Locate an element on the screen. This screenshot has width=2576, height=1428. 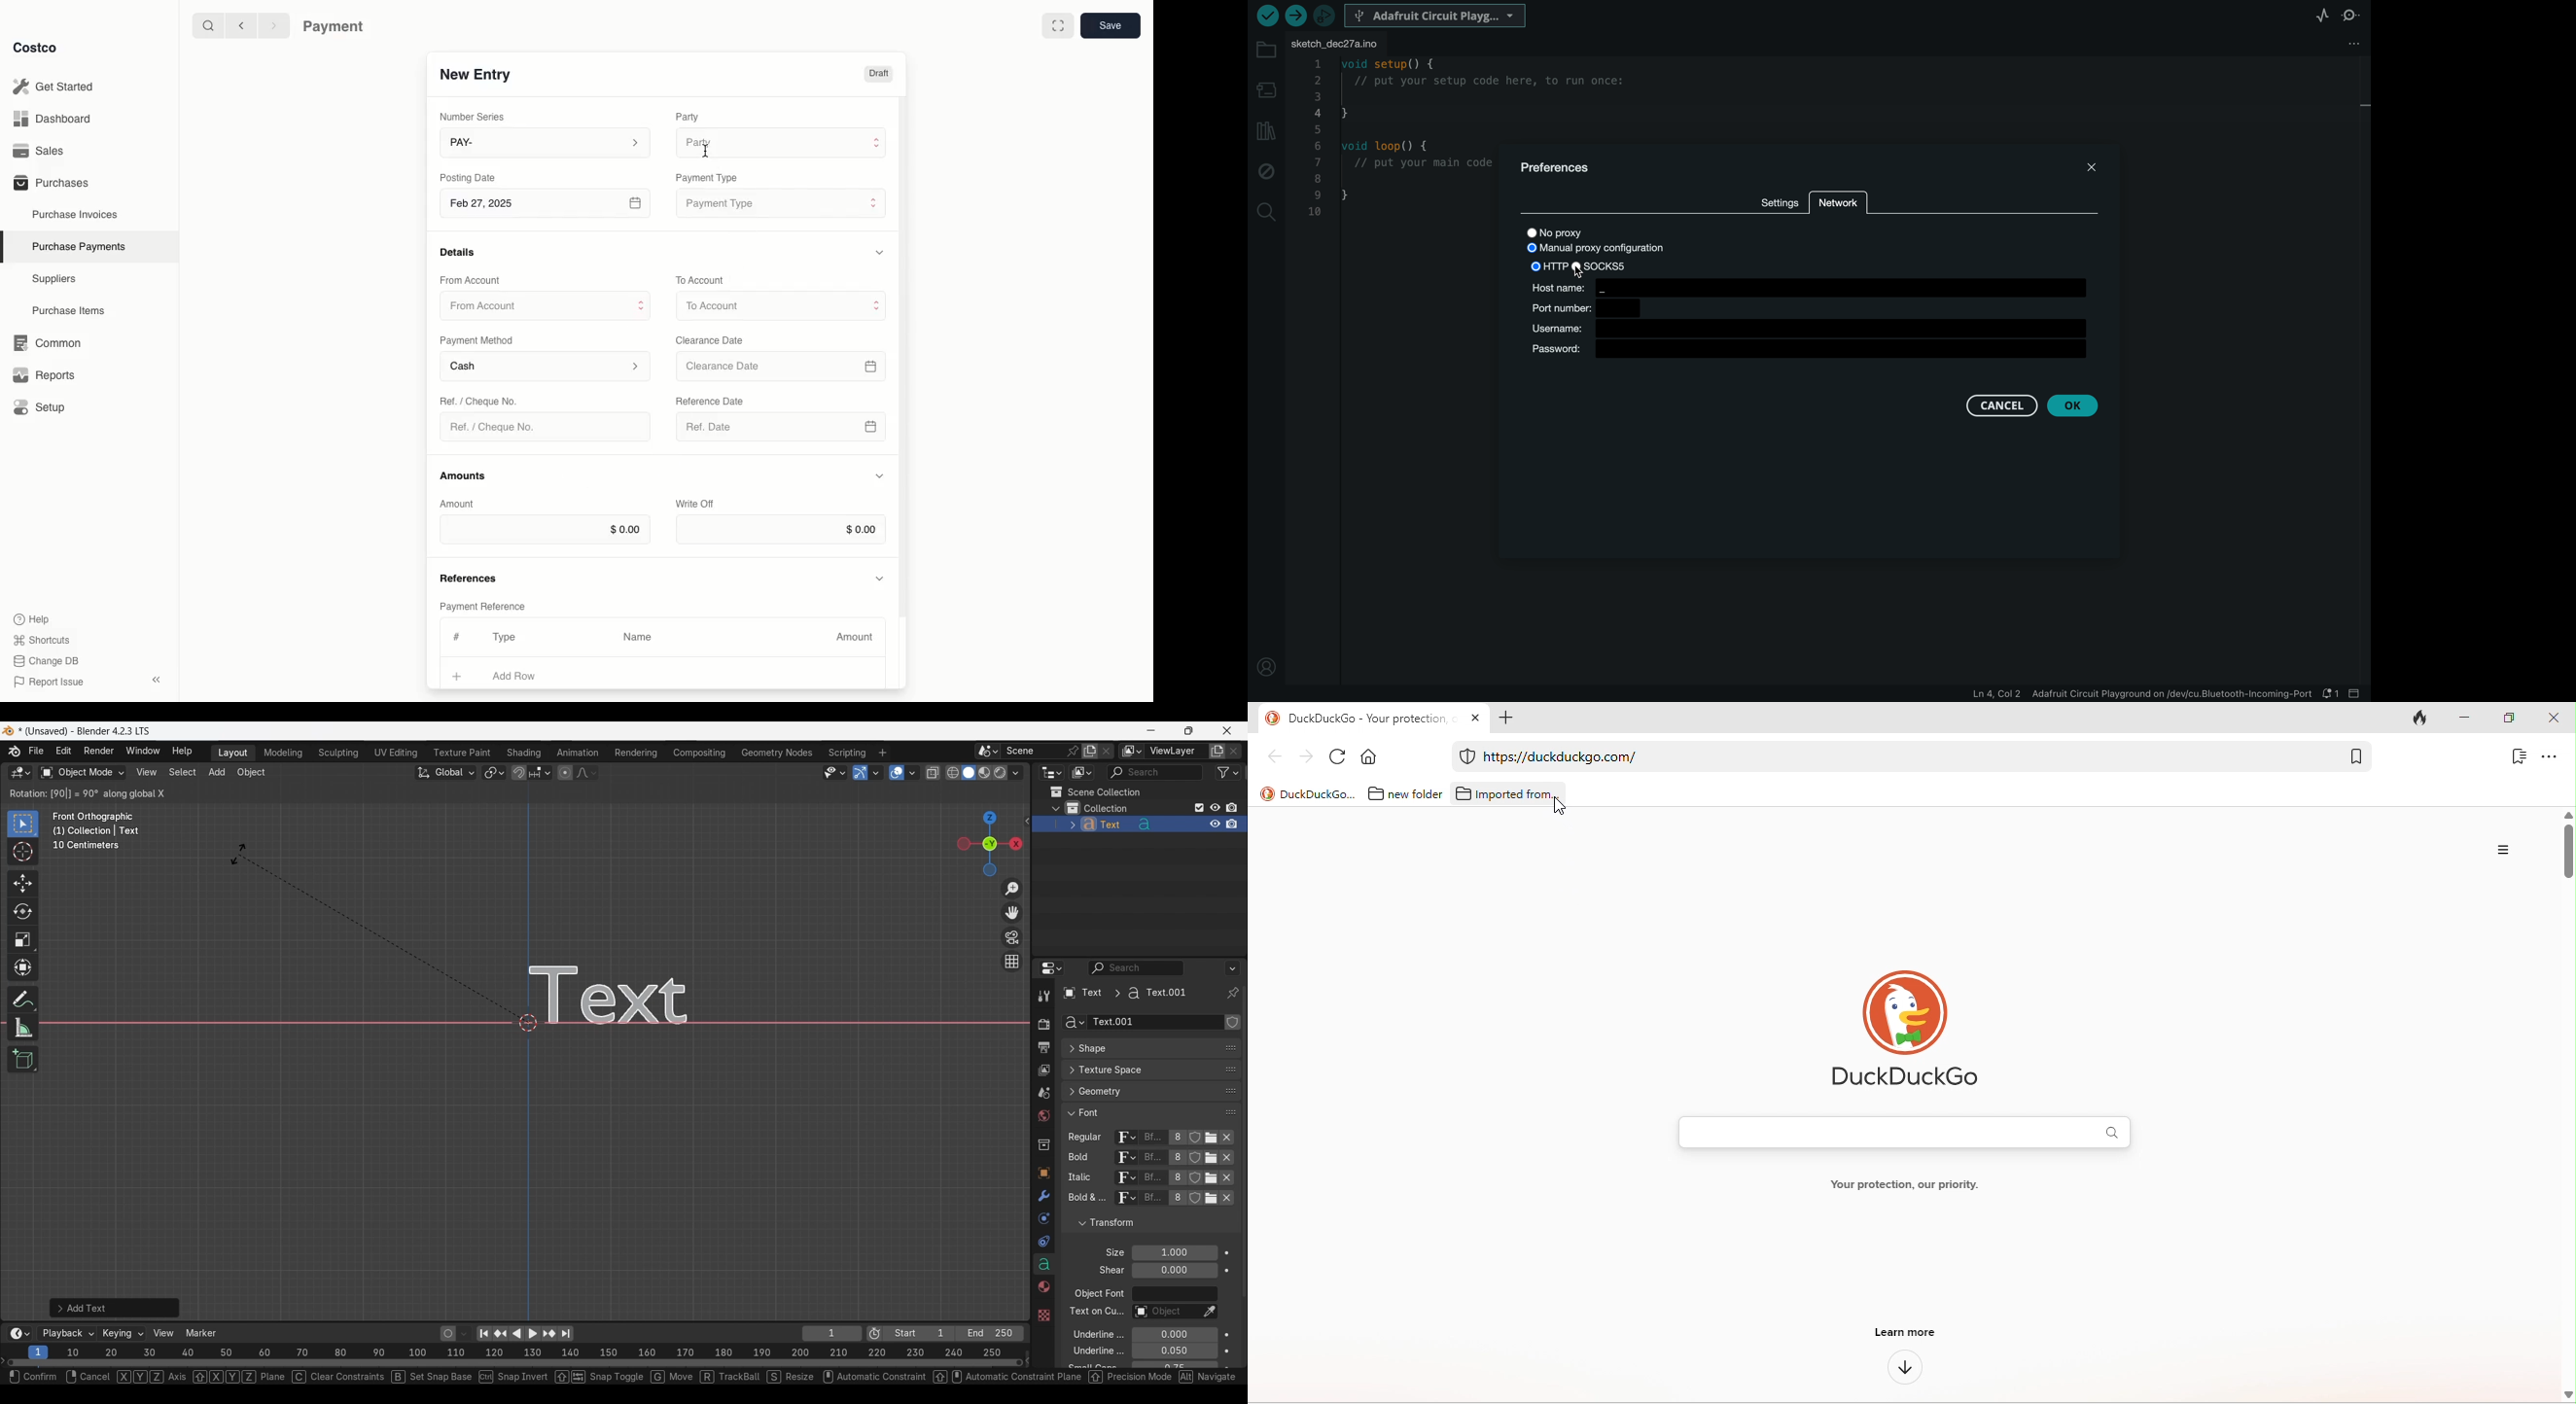
Save is located at coordinates (1110, 25).